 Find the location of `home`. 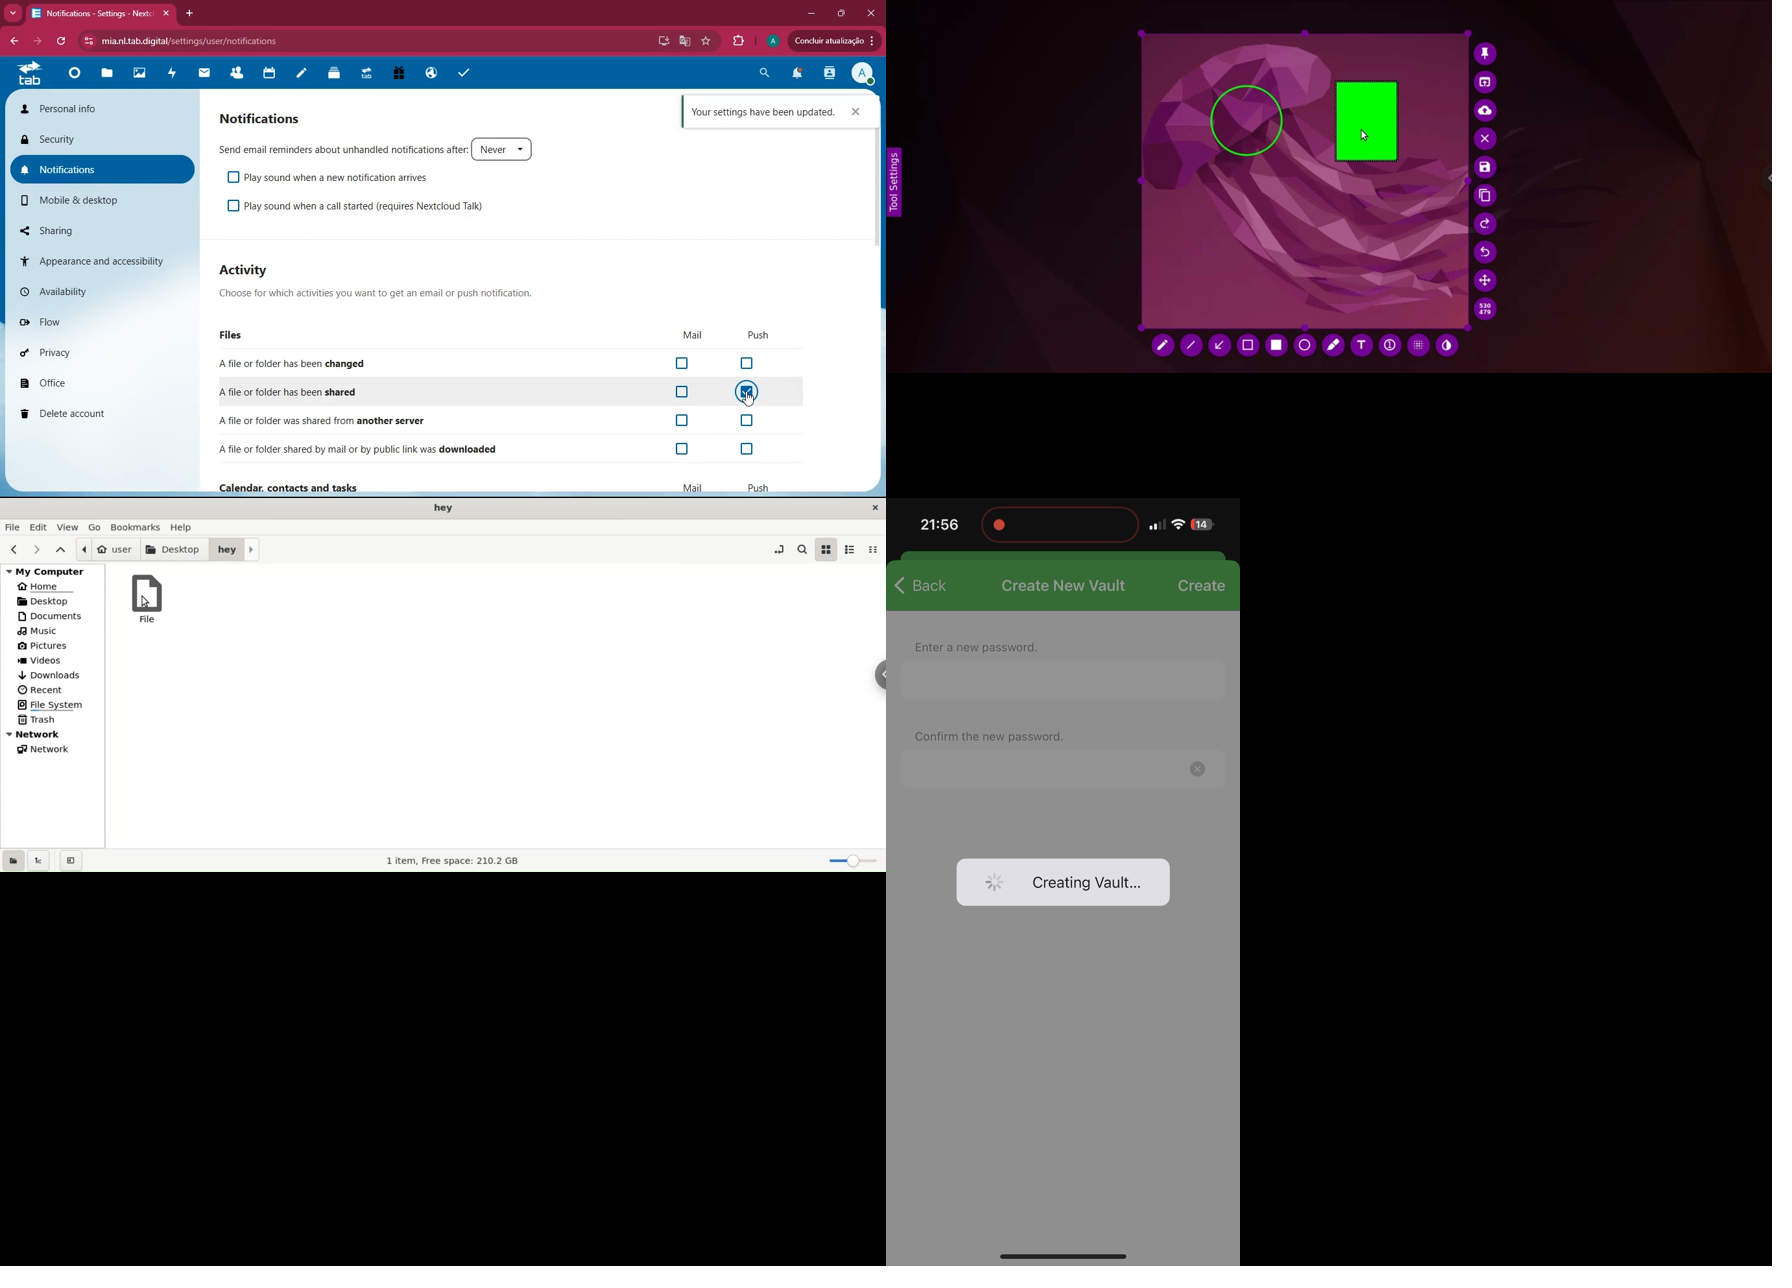

home is located at coordinates (71, 77).